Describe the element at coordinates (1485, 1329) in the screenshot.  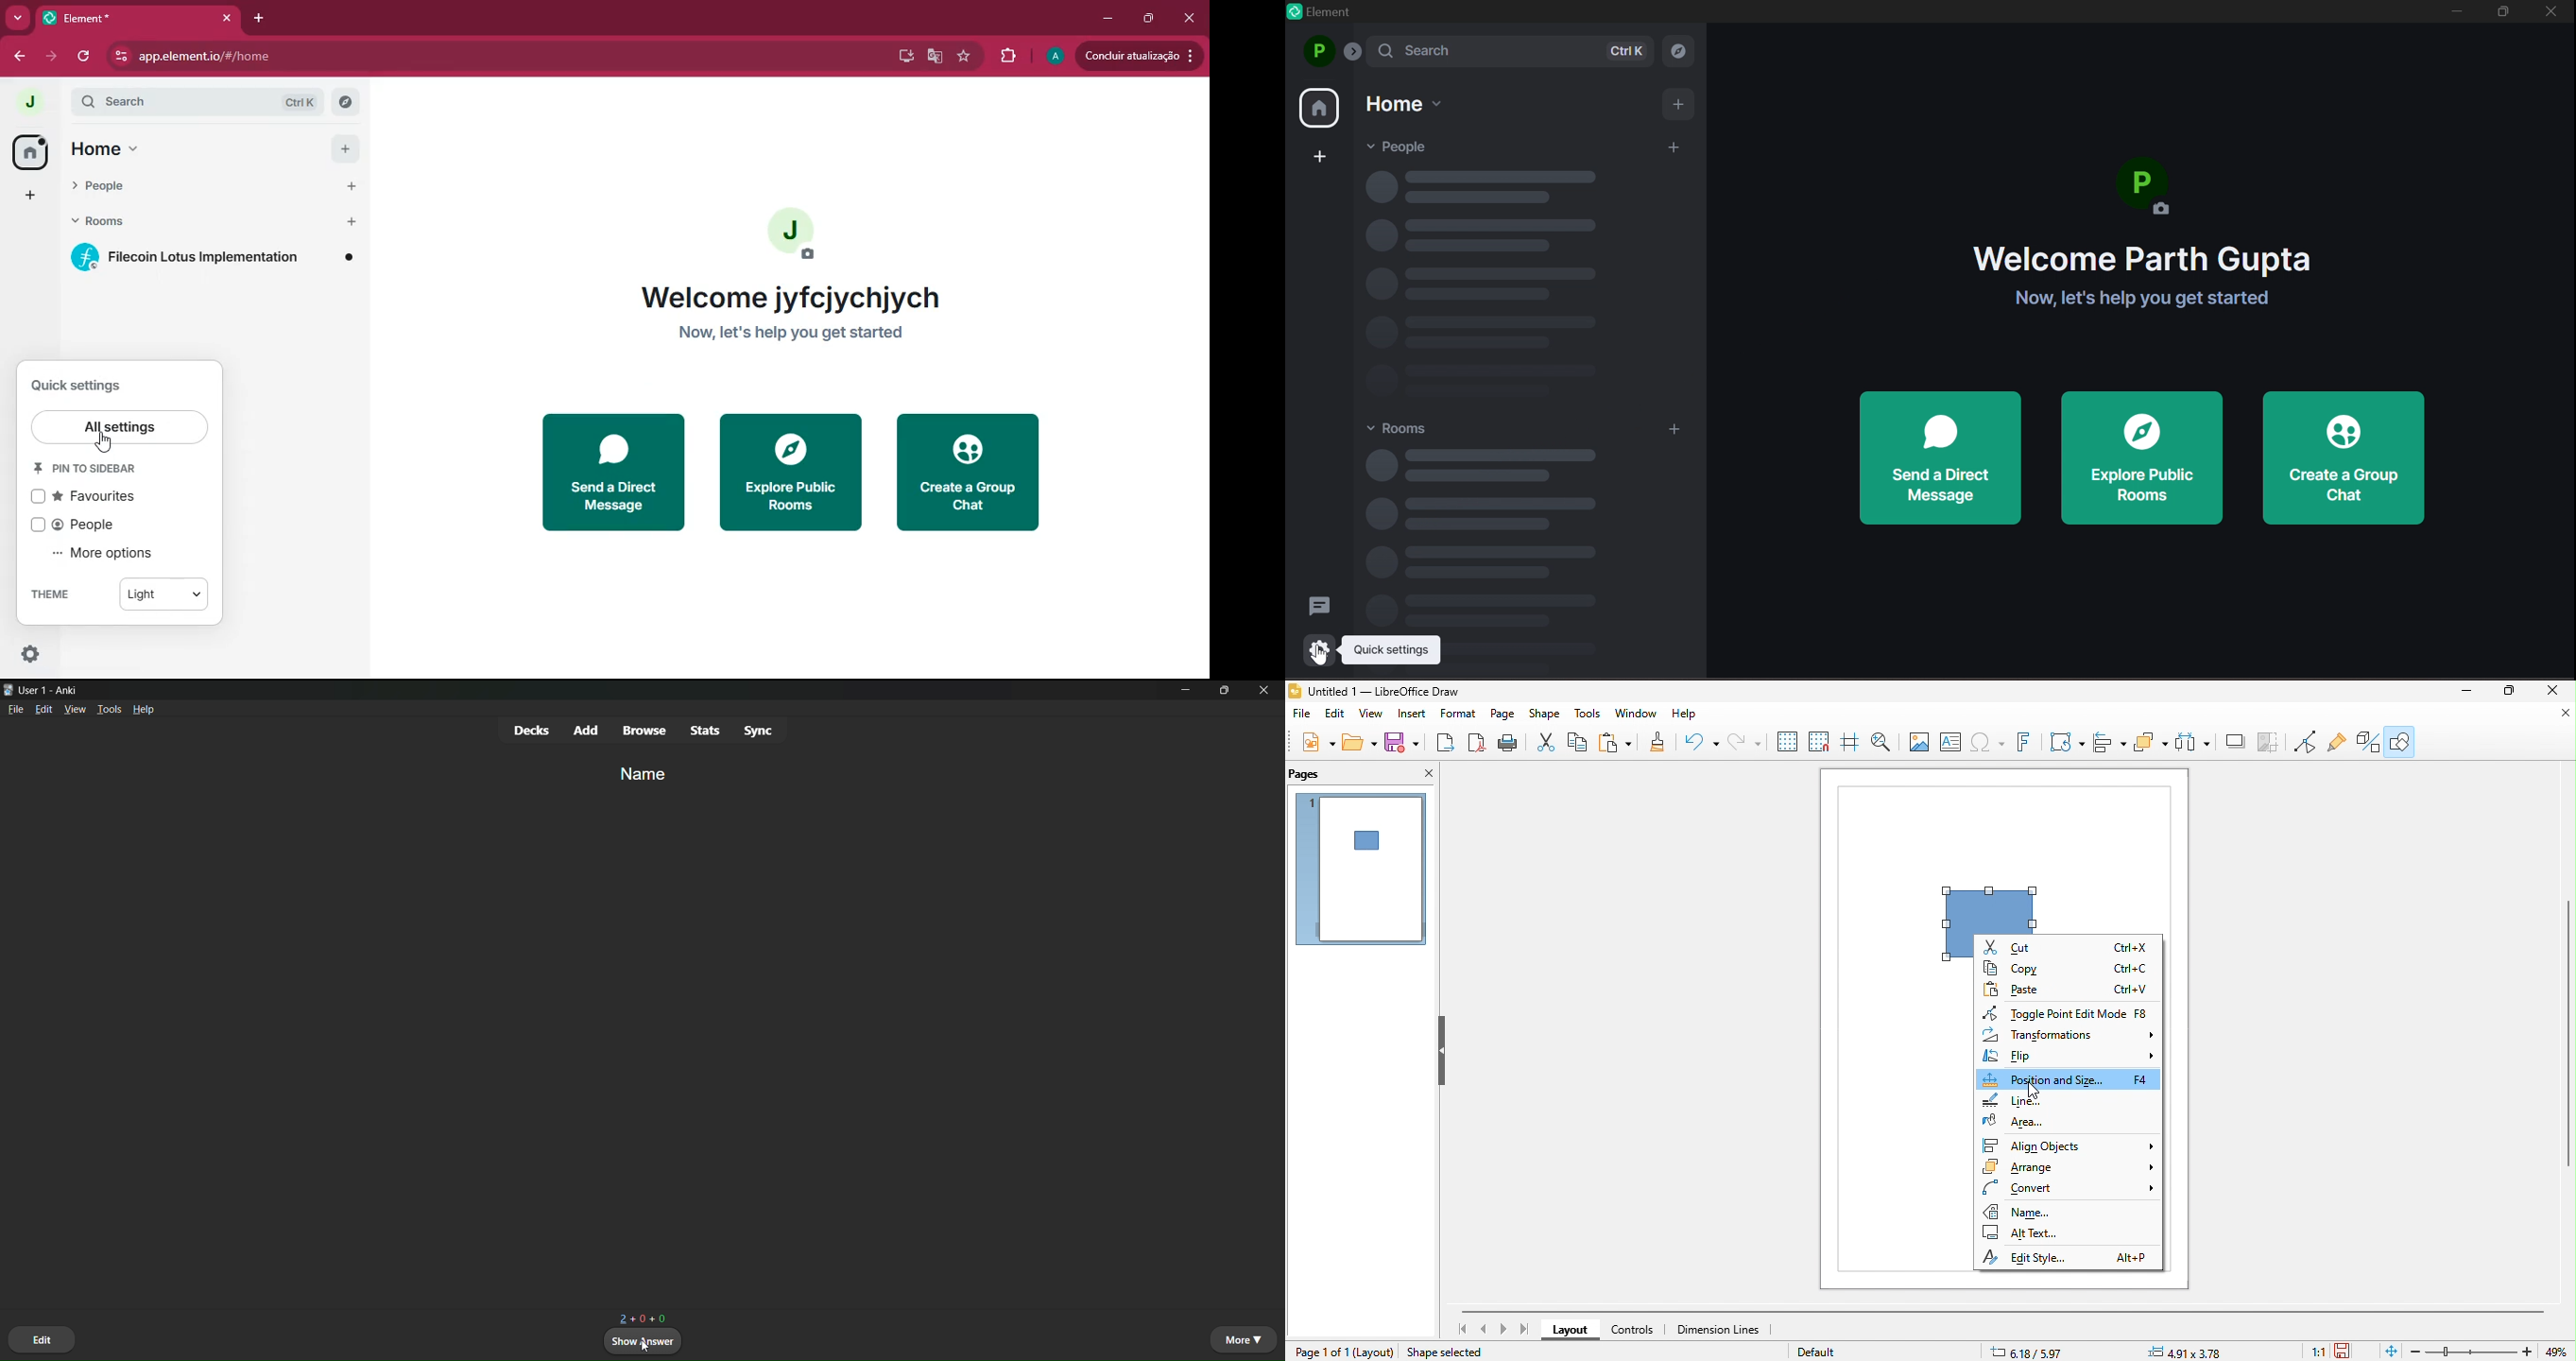
I see `previous page` at that location.